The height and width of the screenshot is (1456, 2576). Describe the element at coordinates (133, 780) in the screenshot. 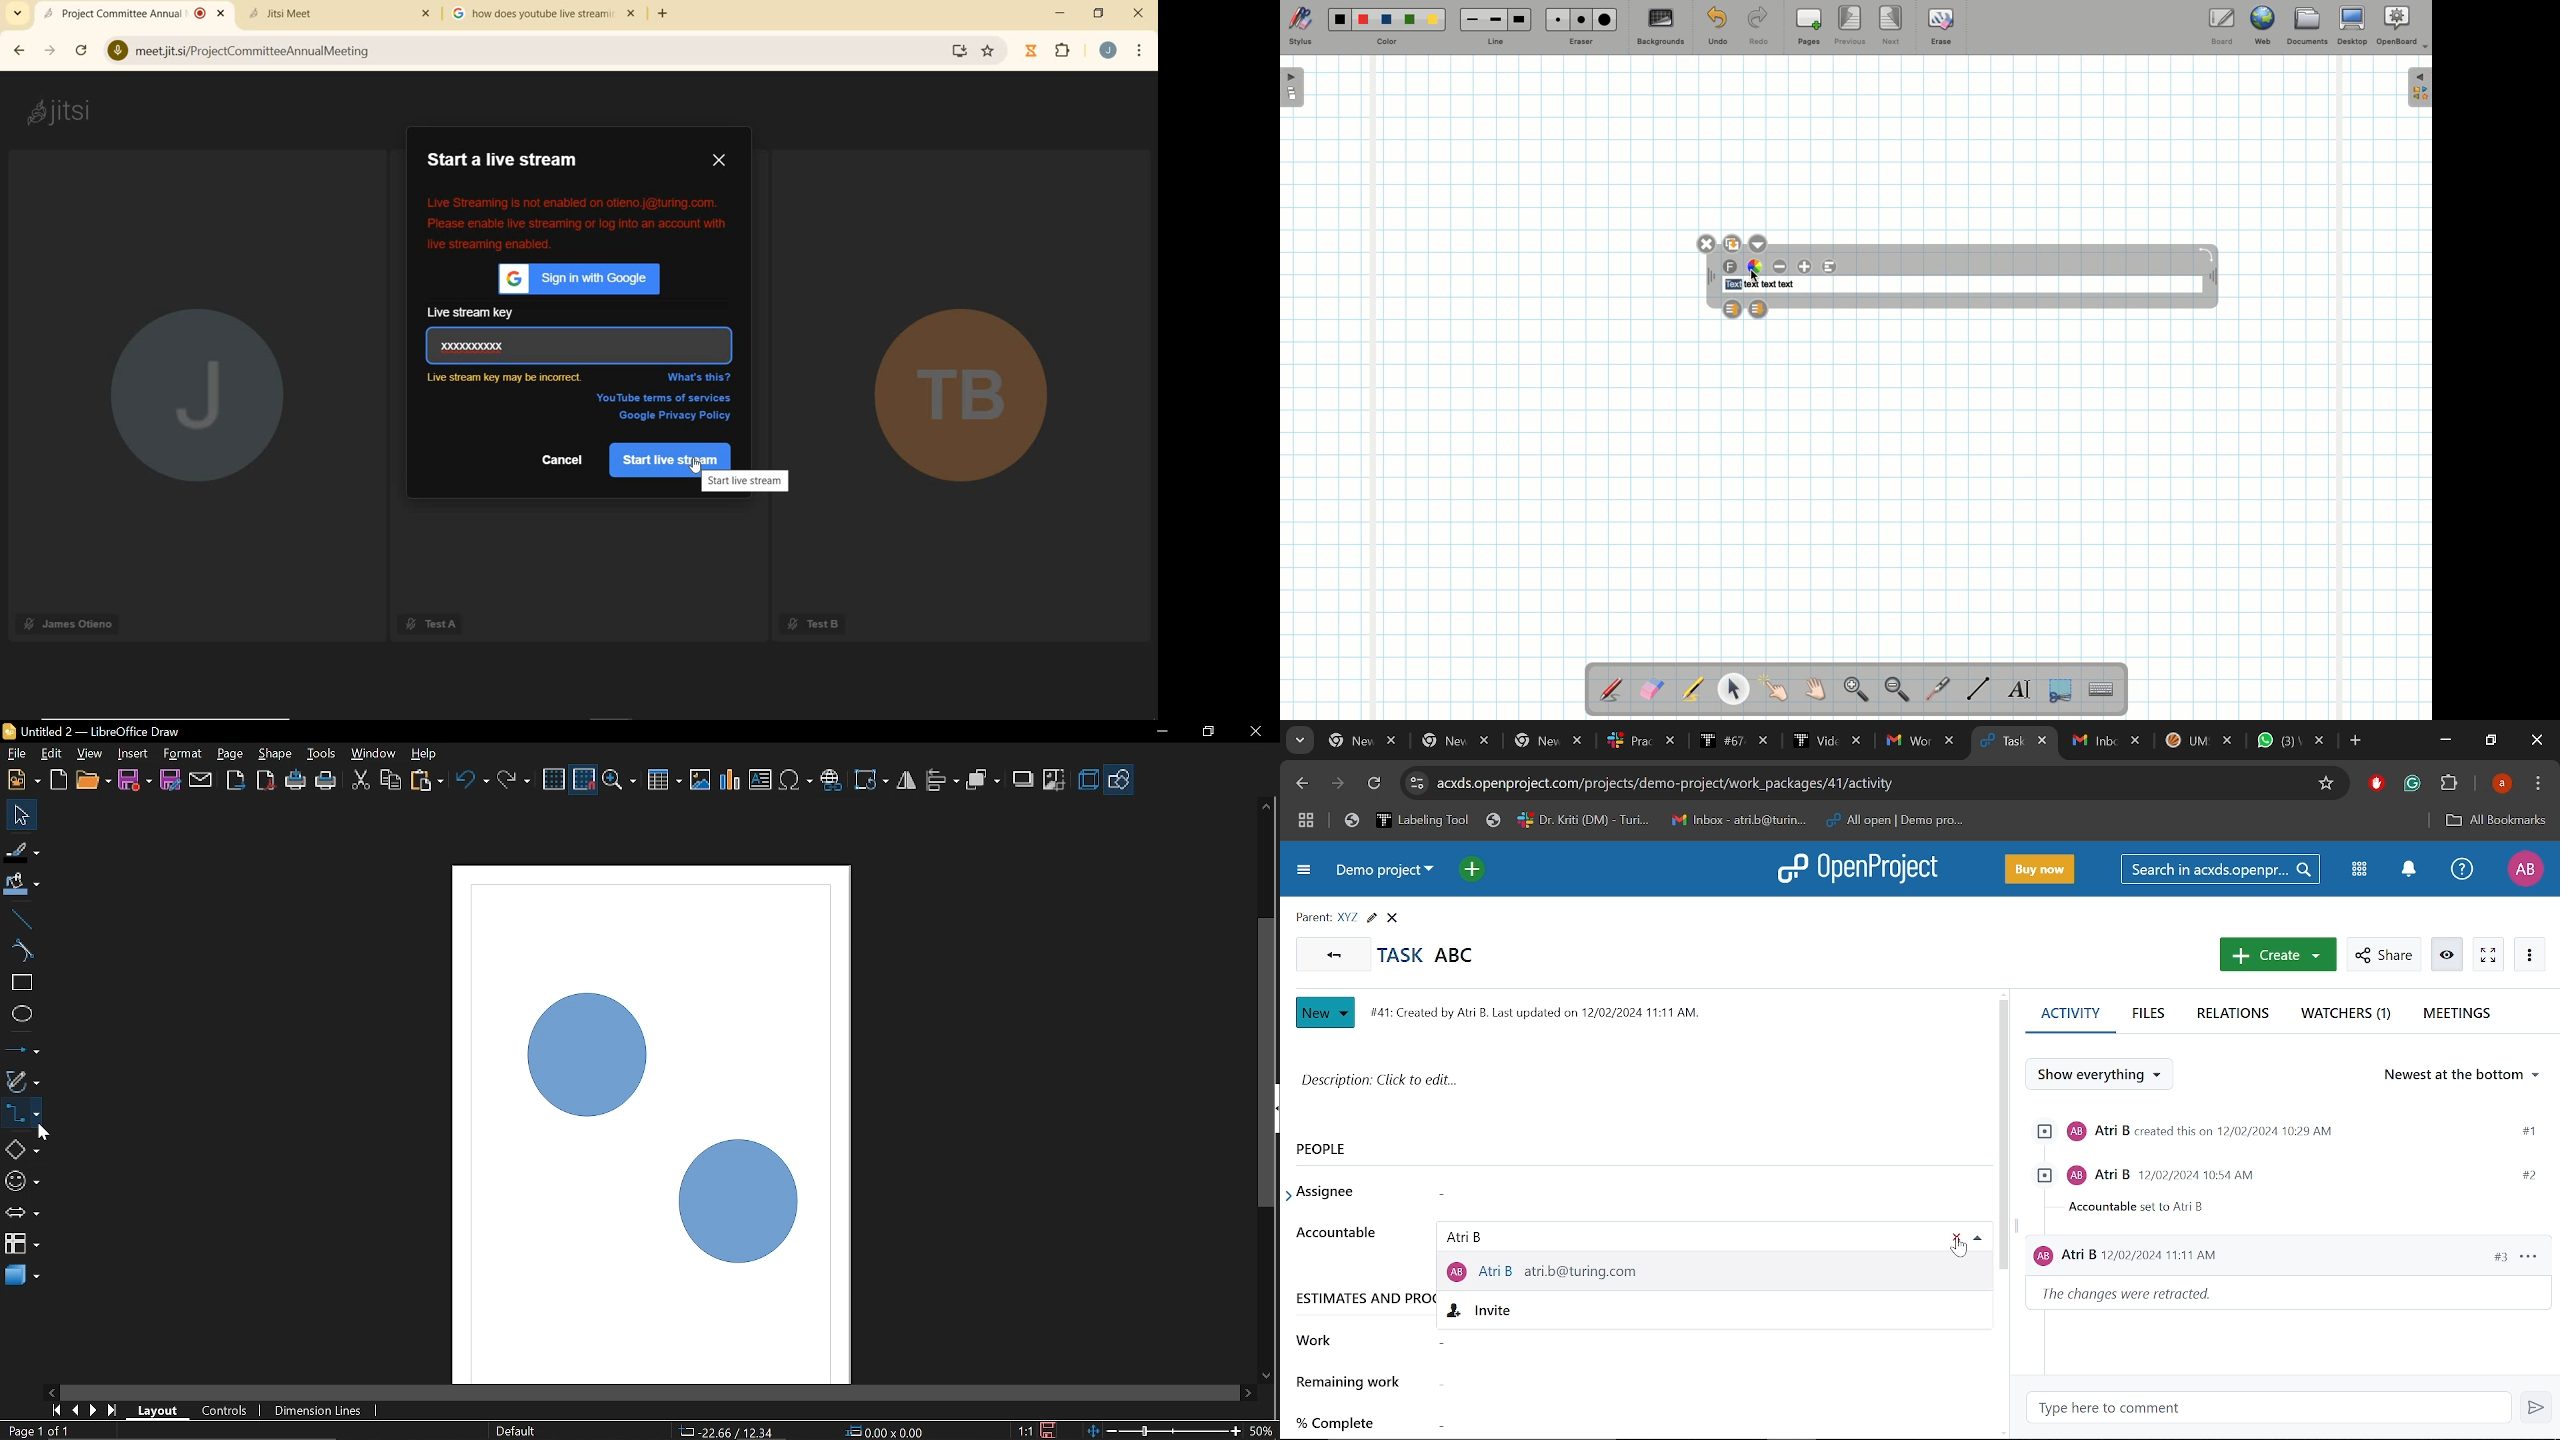

I see `Save` at that location.